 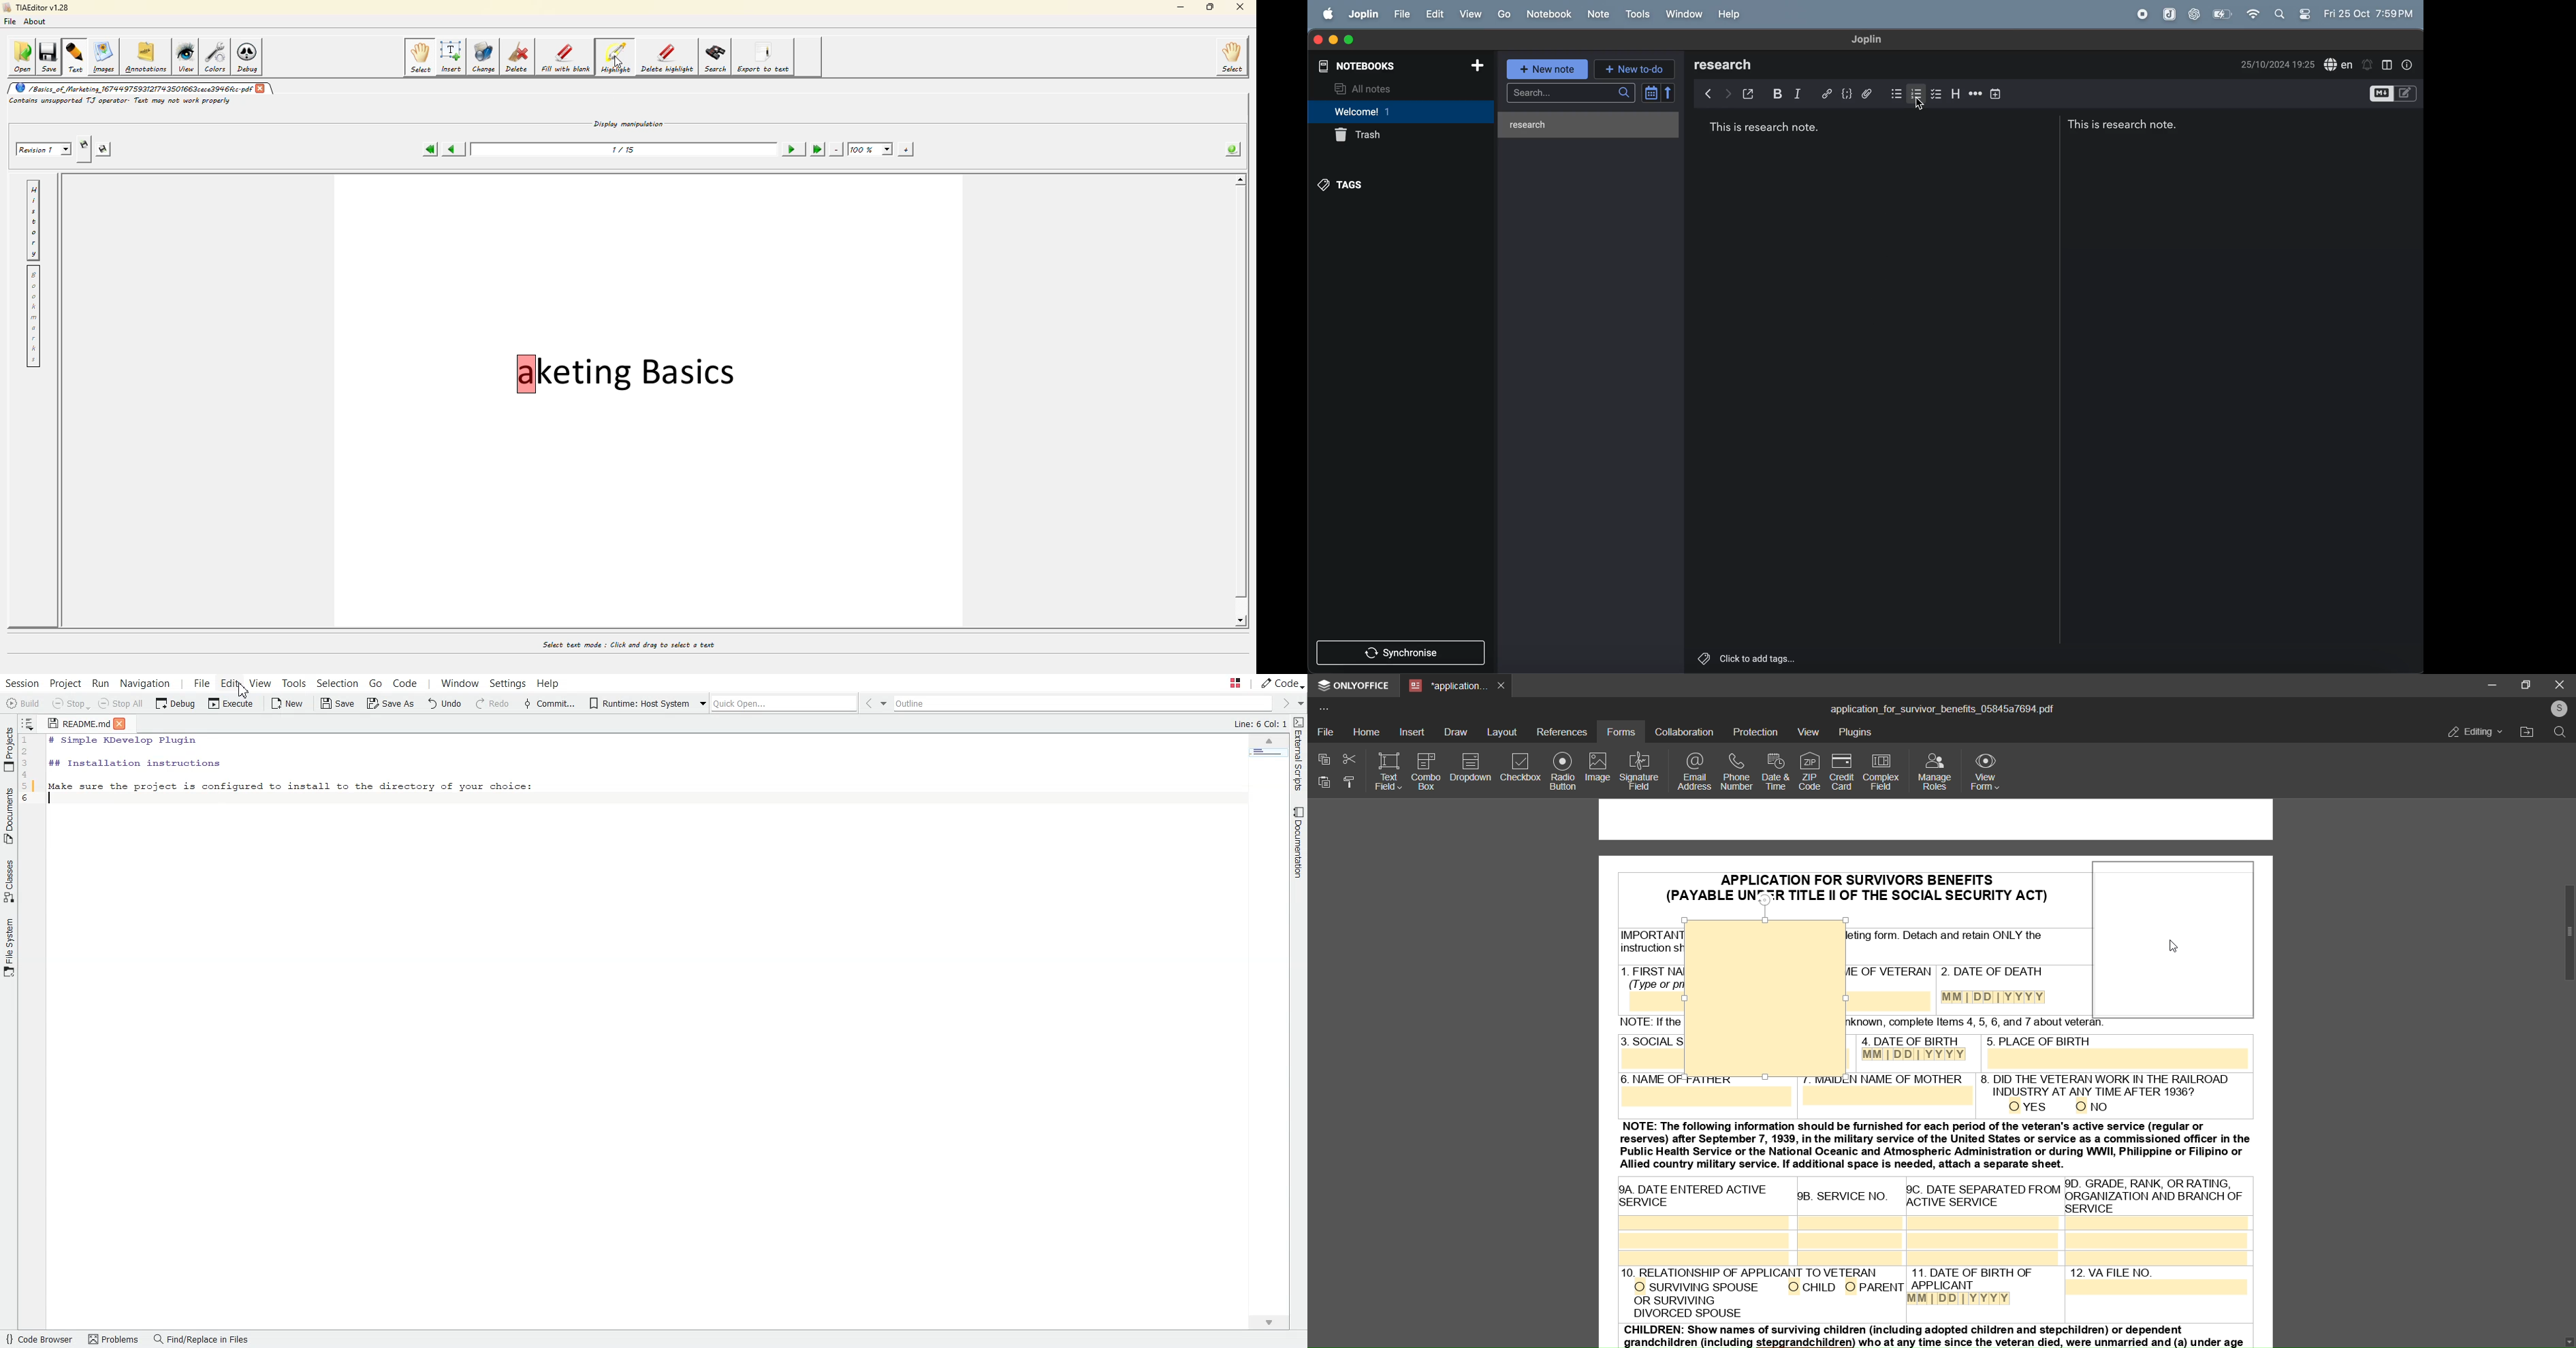 I want to click on 25/10/2024 19:25, so click(x=2276, y=66).